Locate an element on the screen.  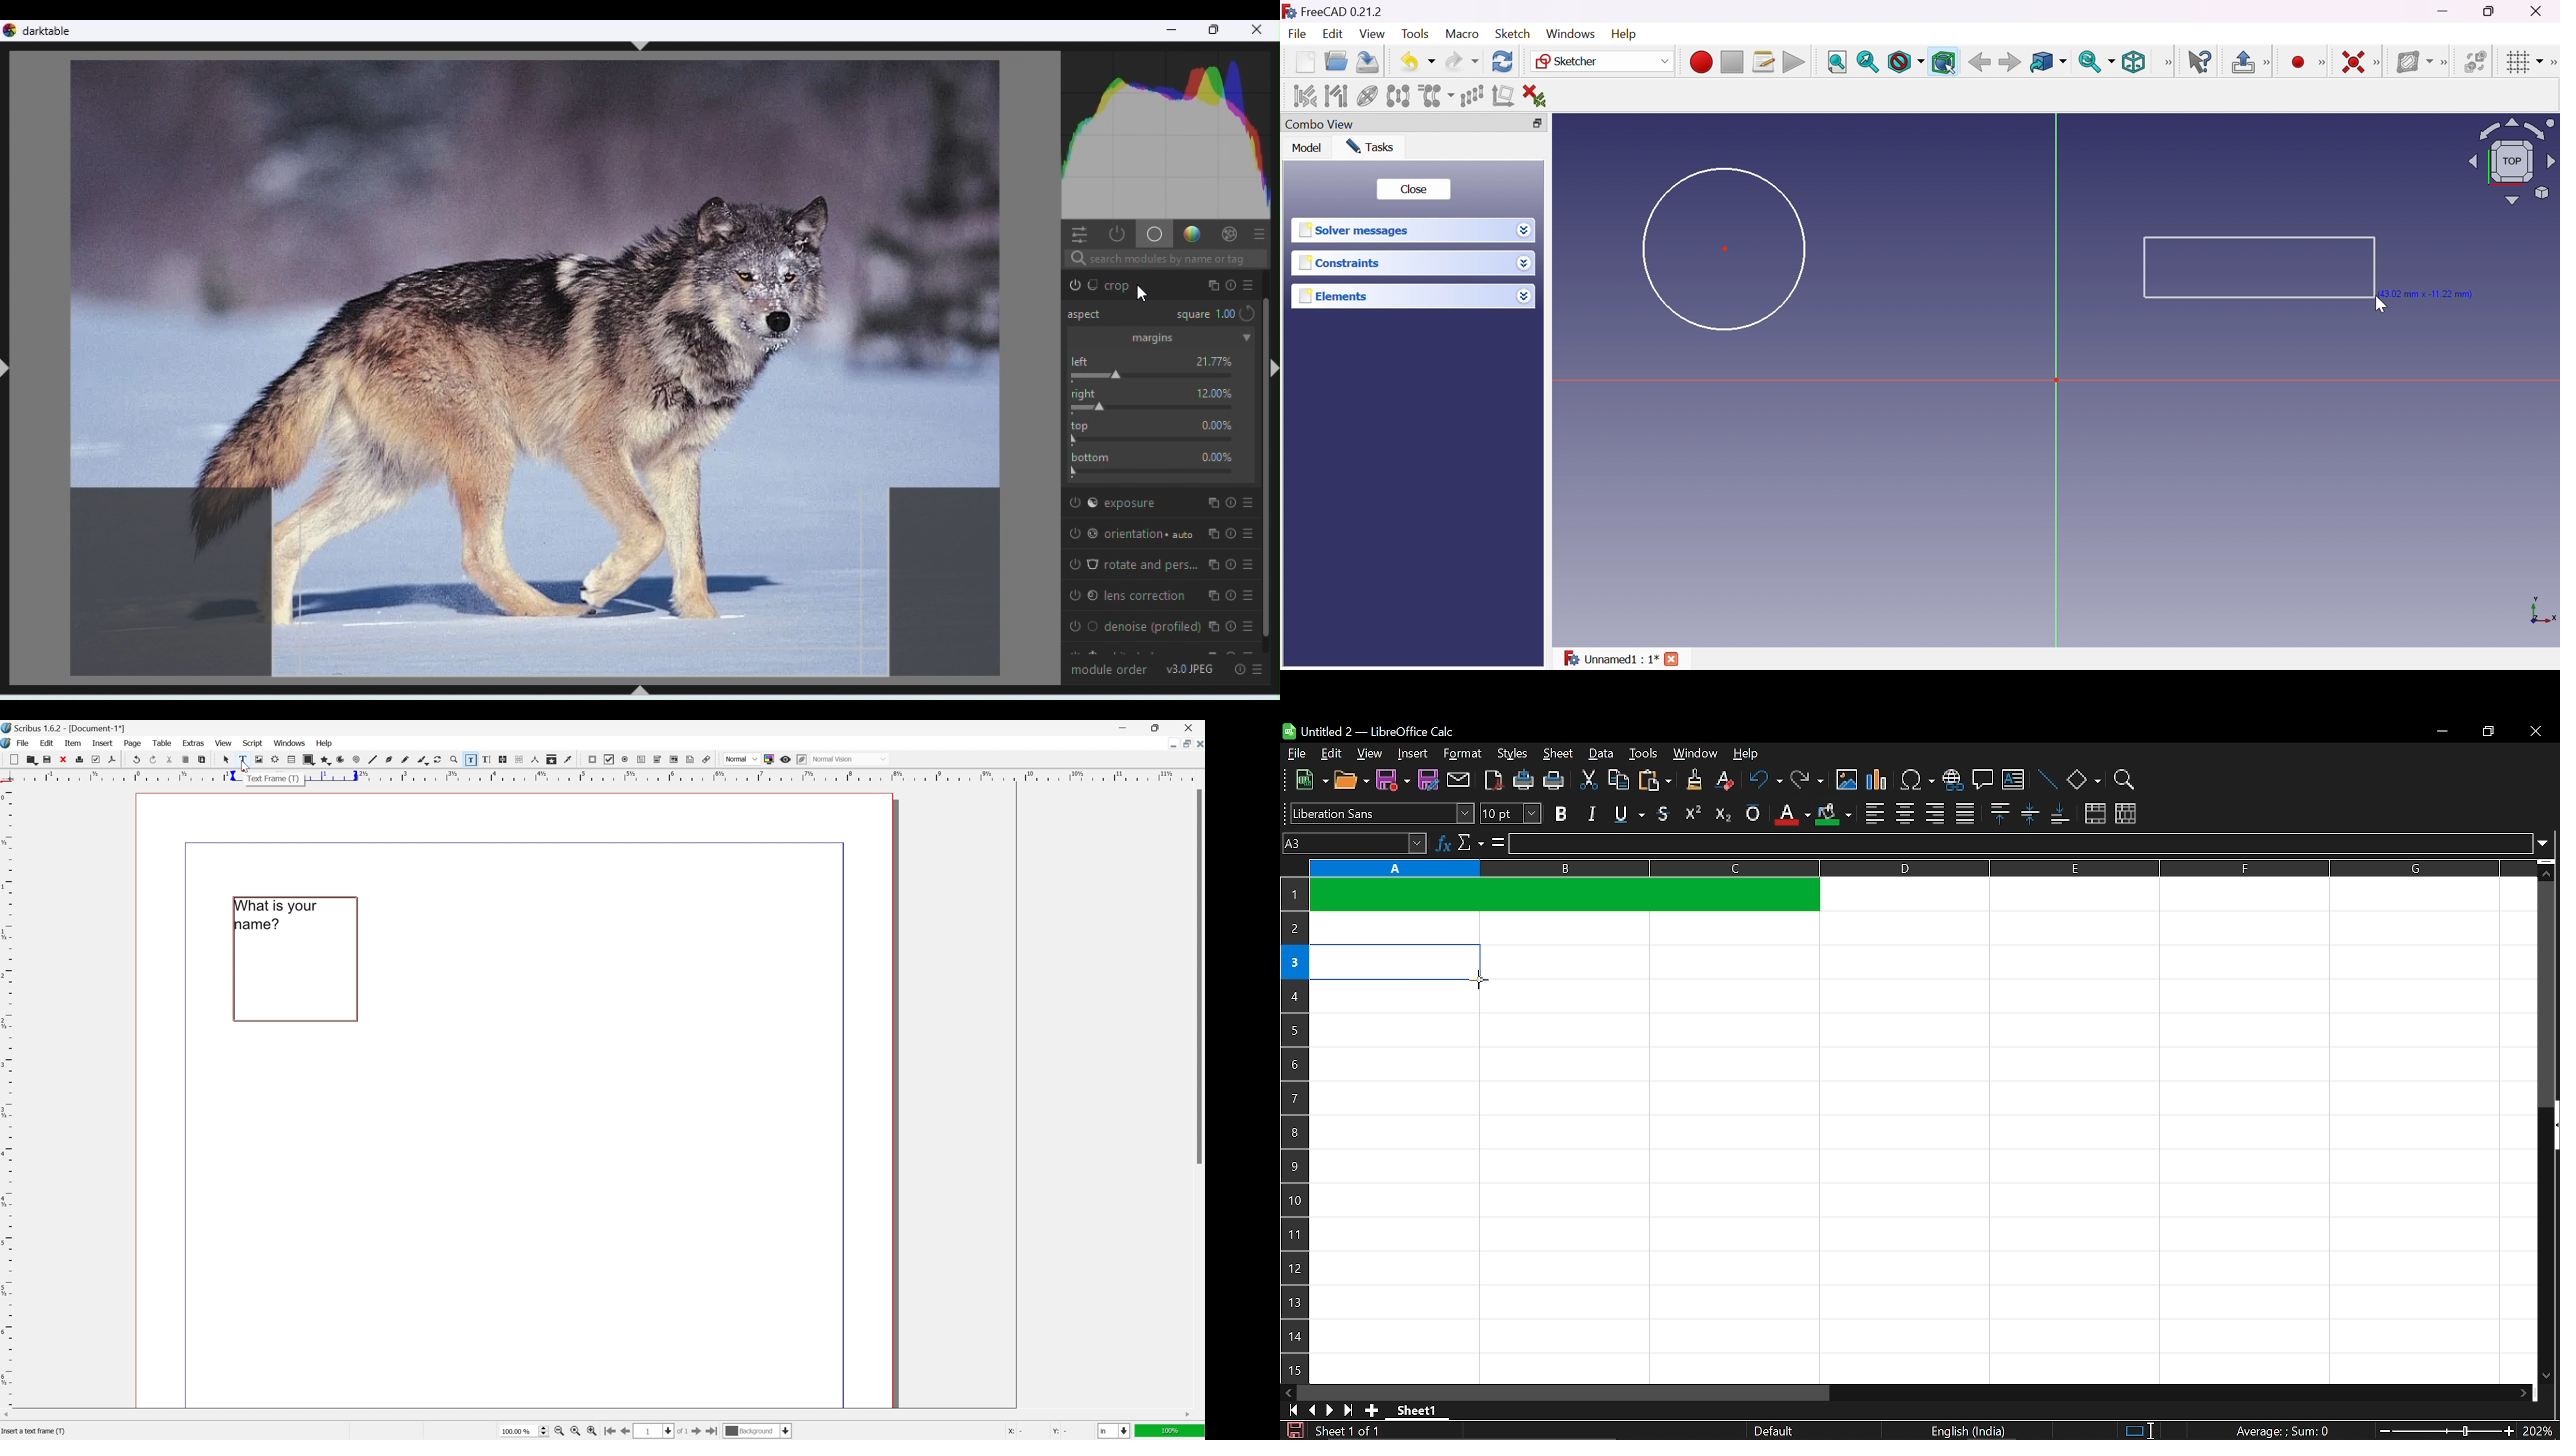
paste is located at coordinates (1654, 781).